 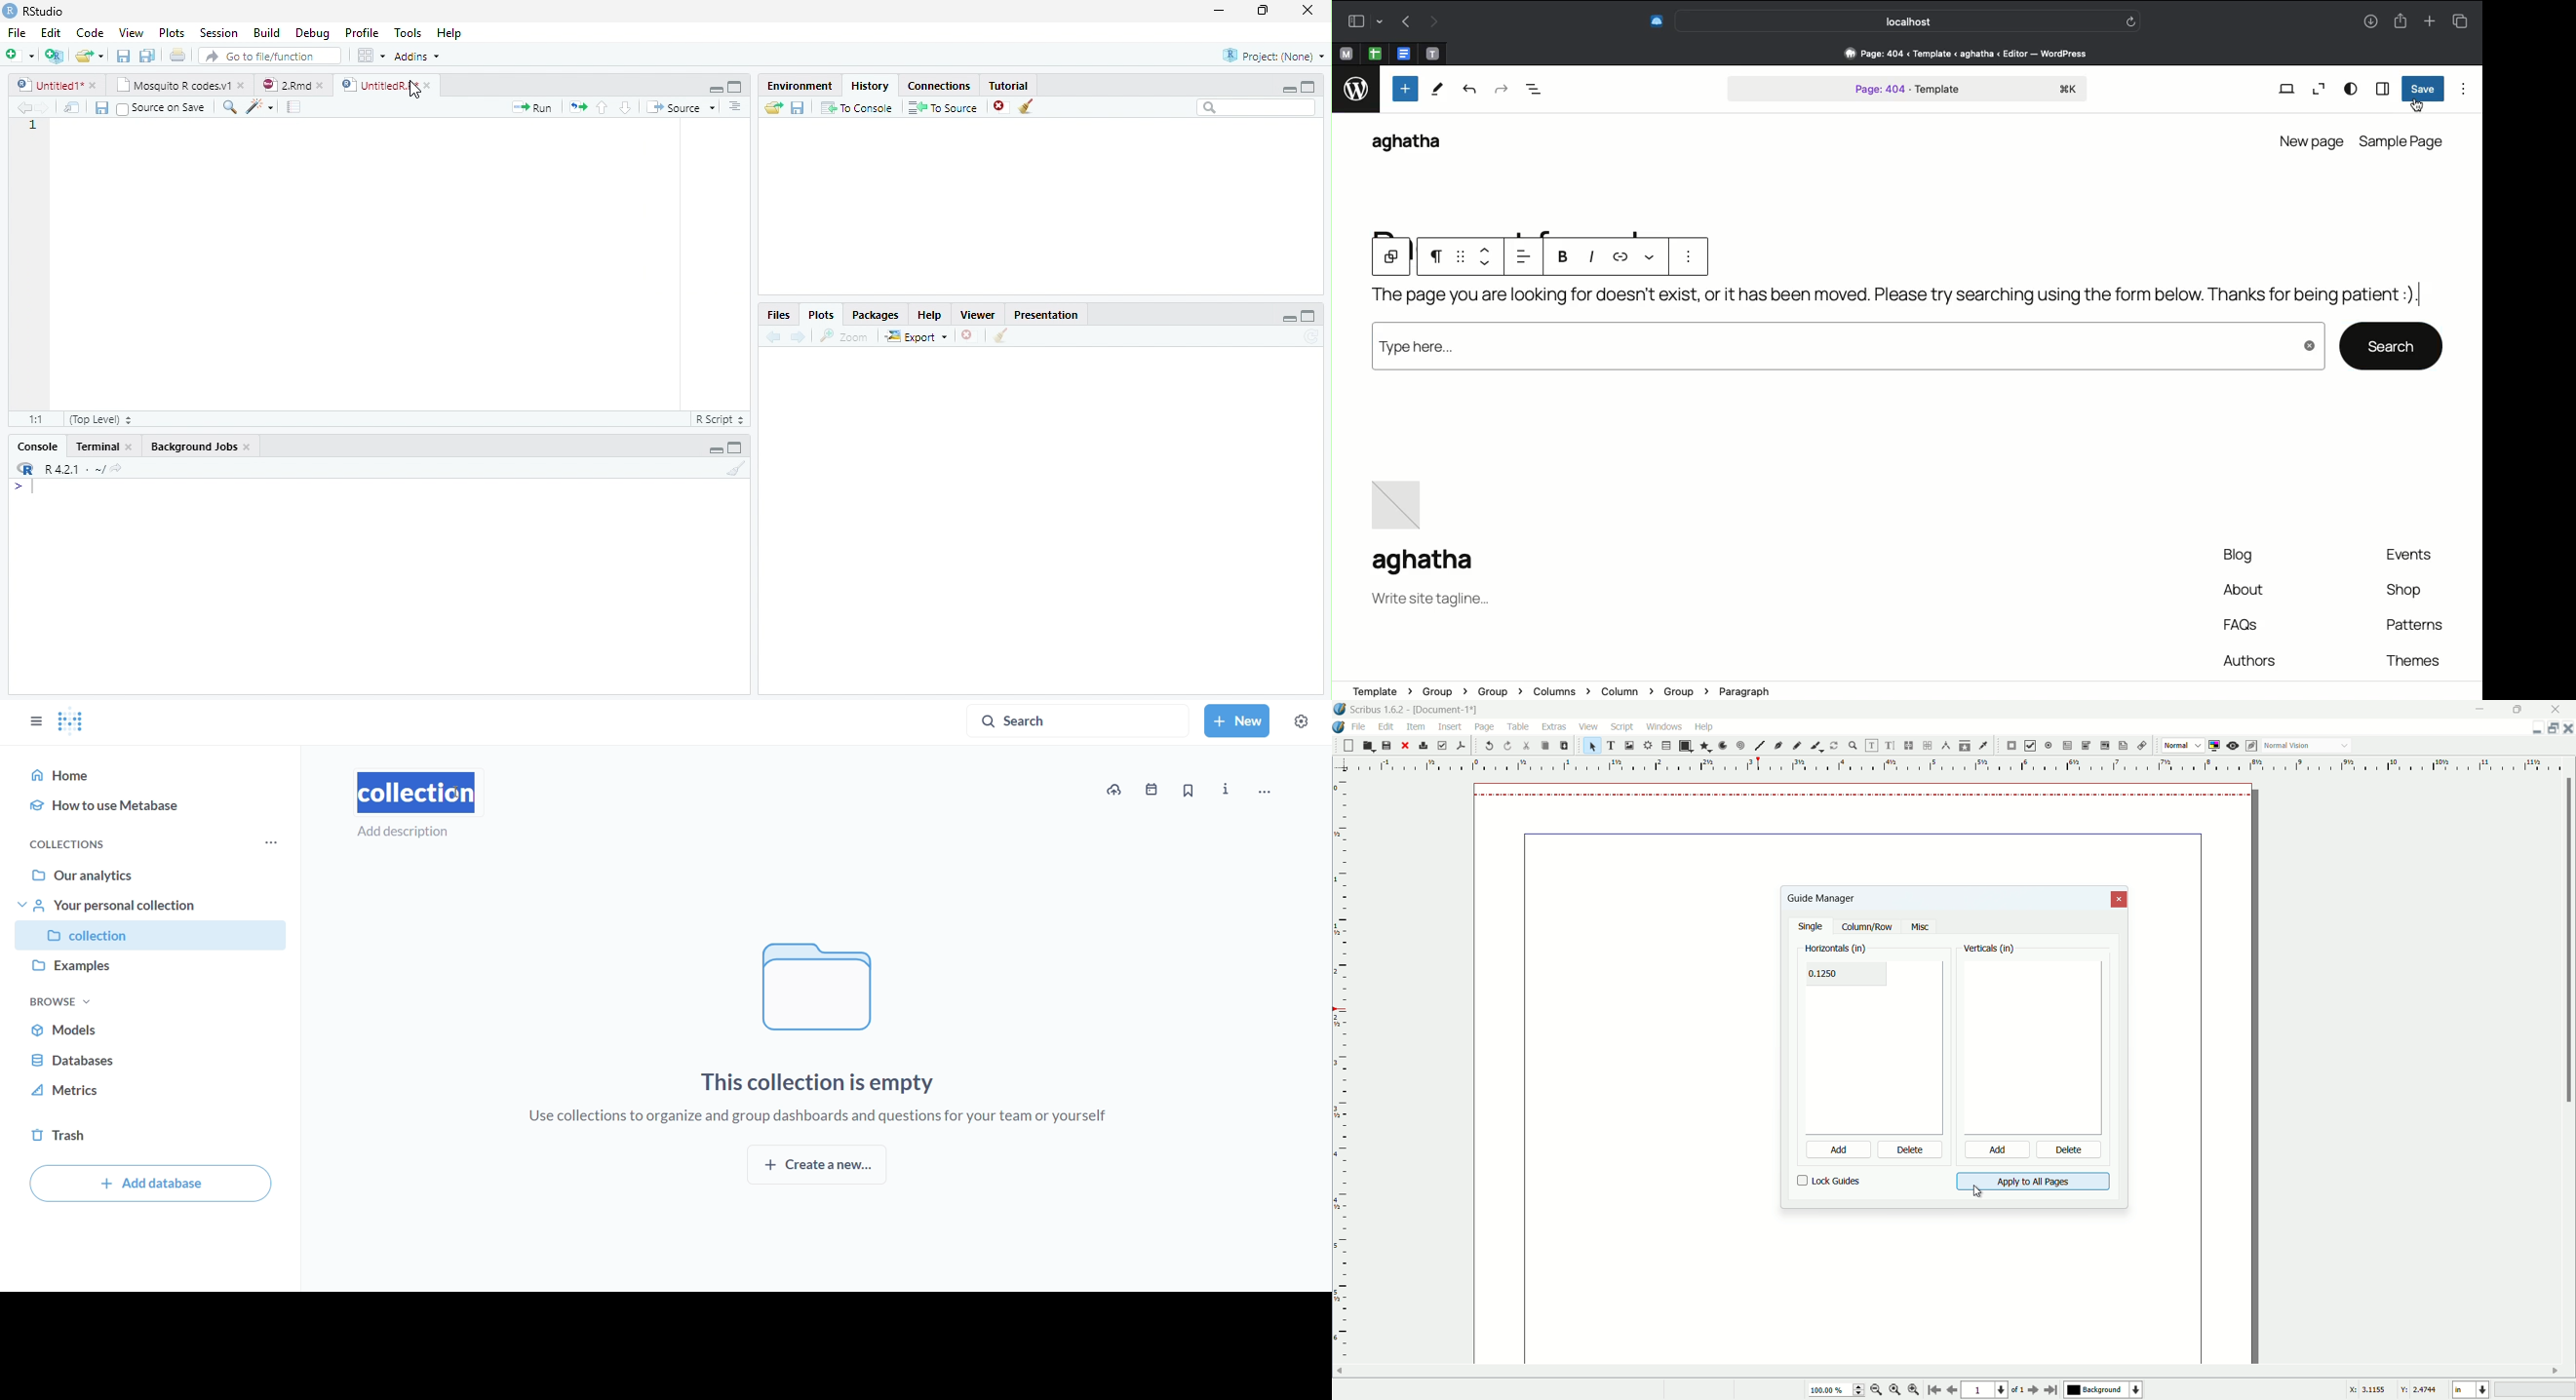 What do you see at coordinates (37, 488) in the screenshot?
I see `Cursor` at bounding box center [37, 488].